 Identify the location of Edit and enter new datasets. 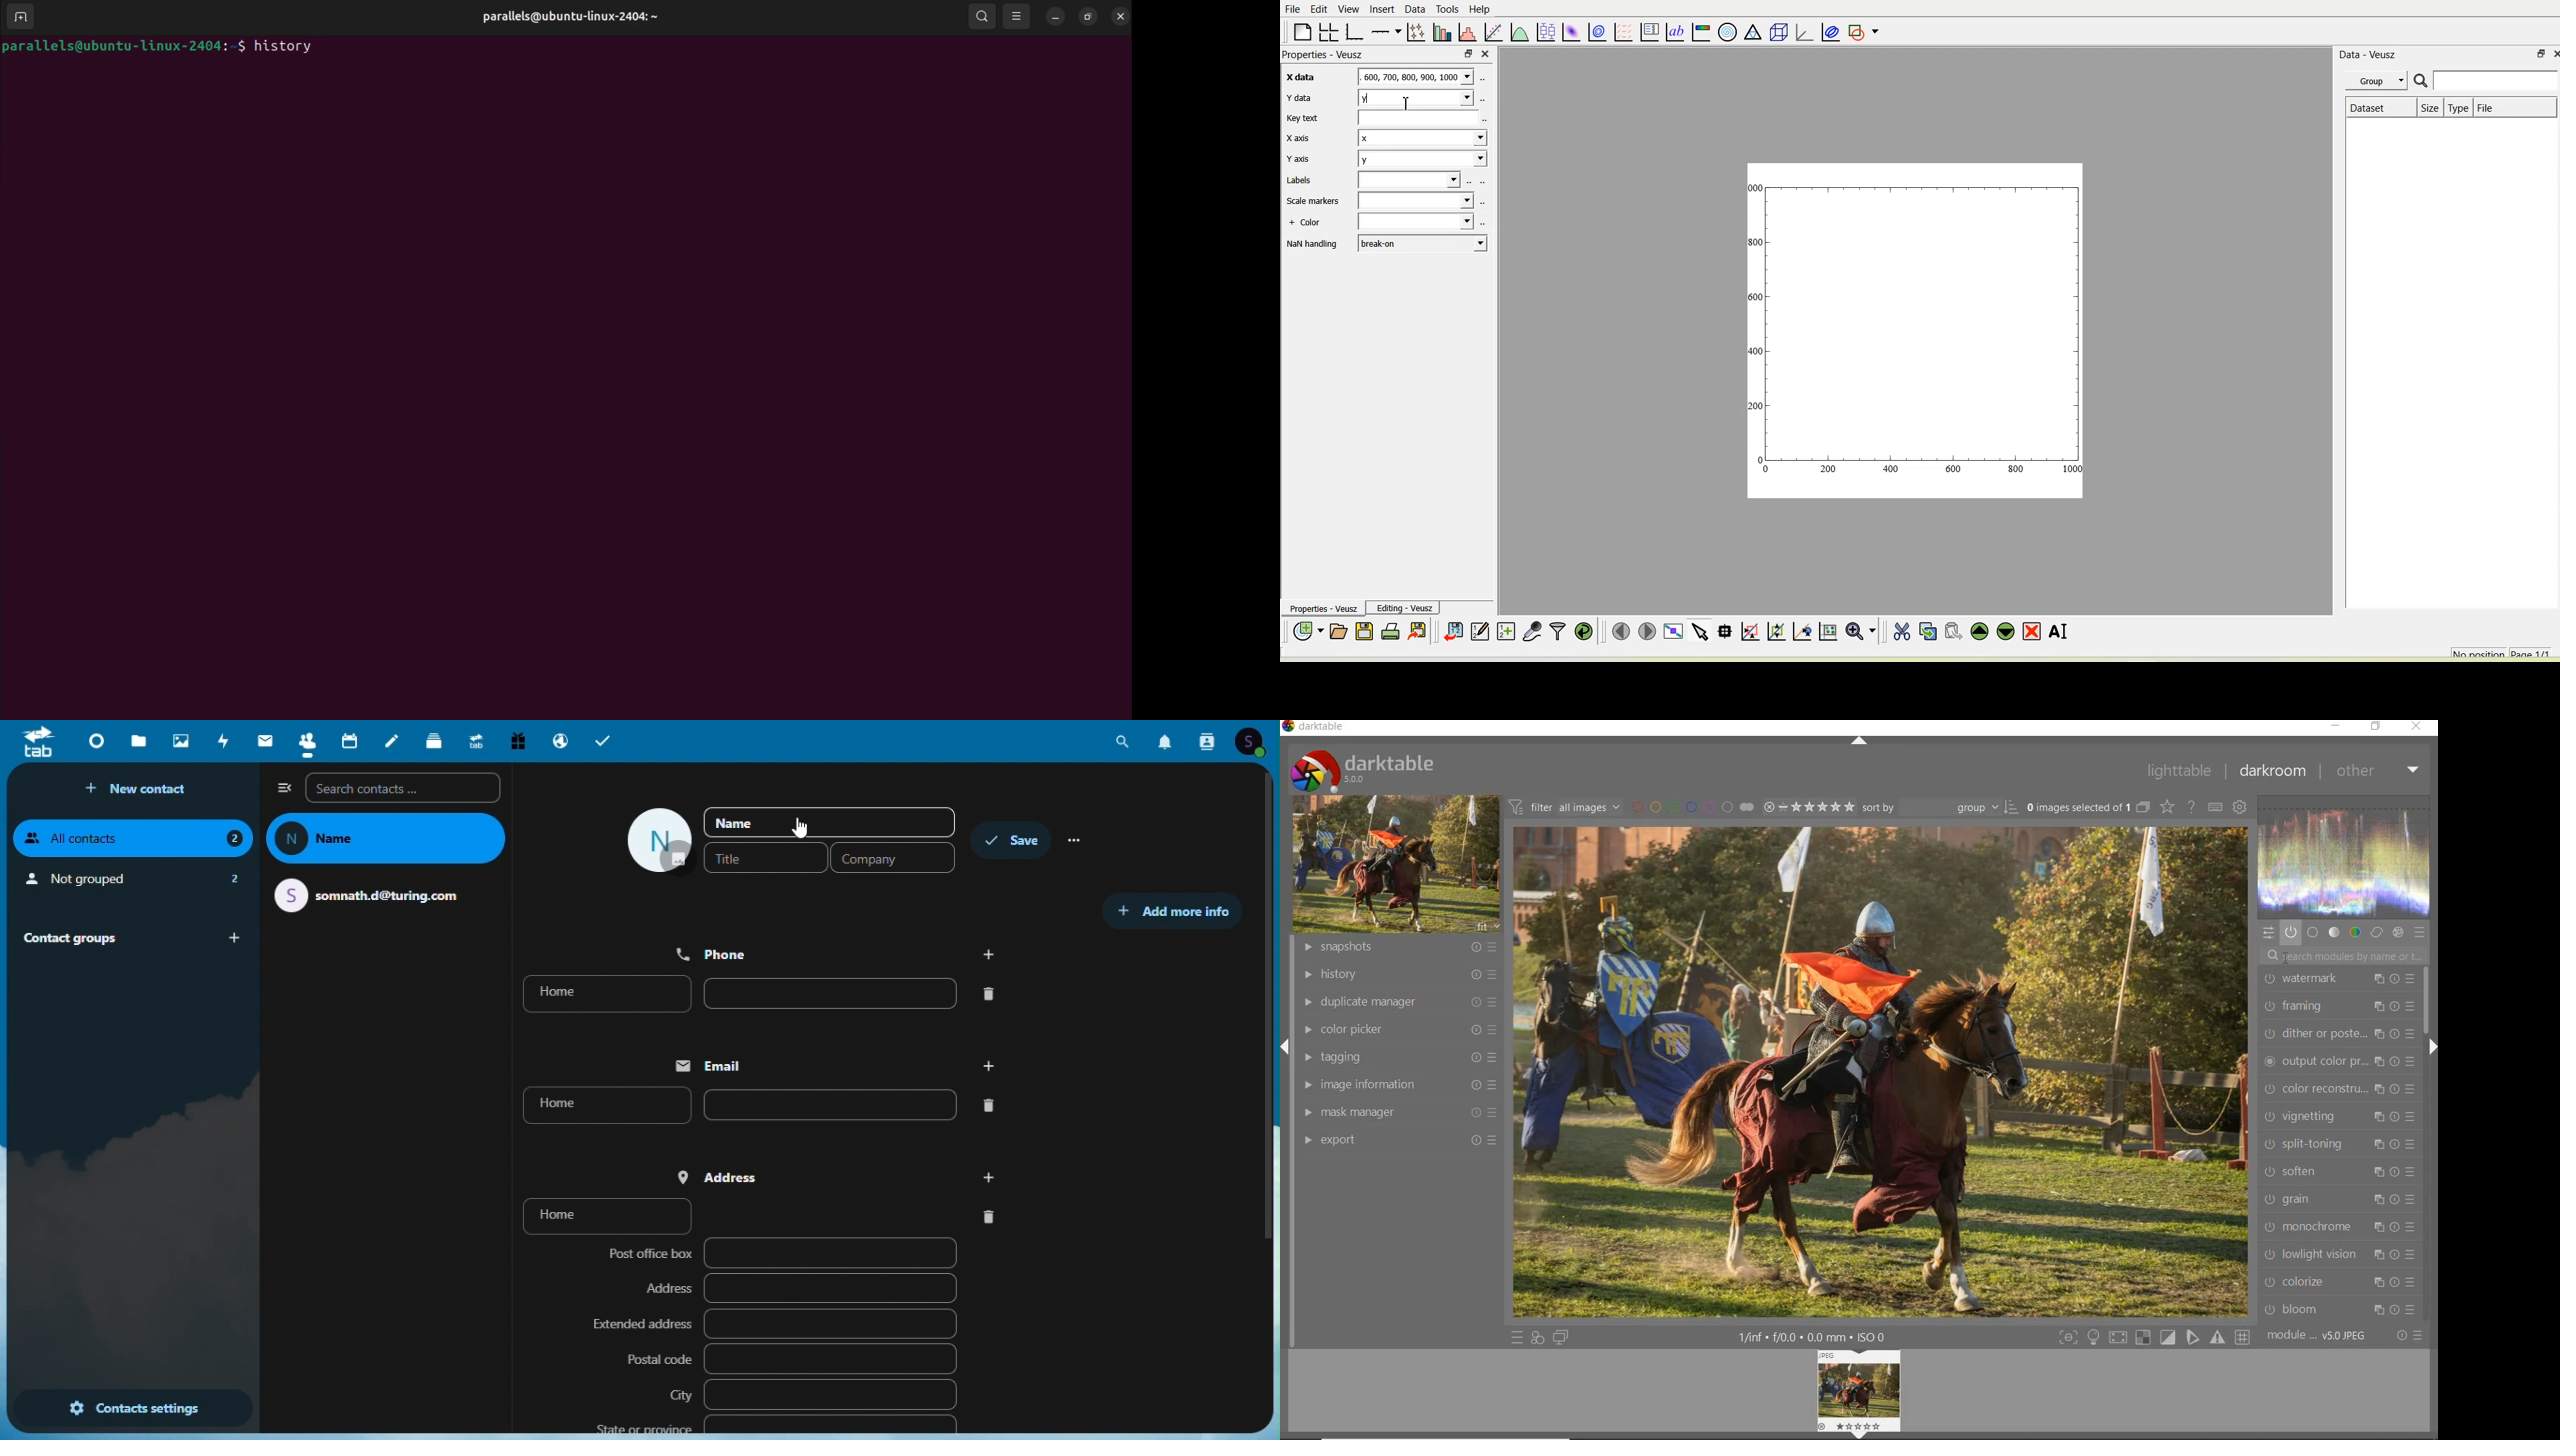
(1479, 631).